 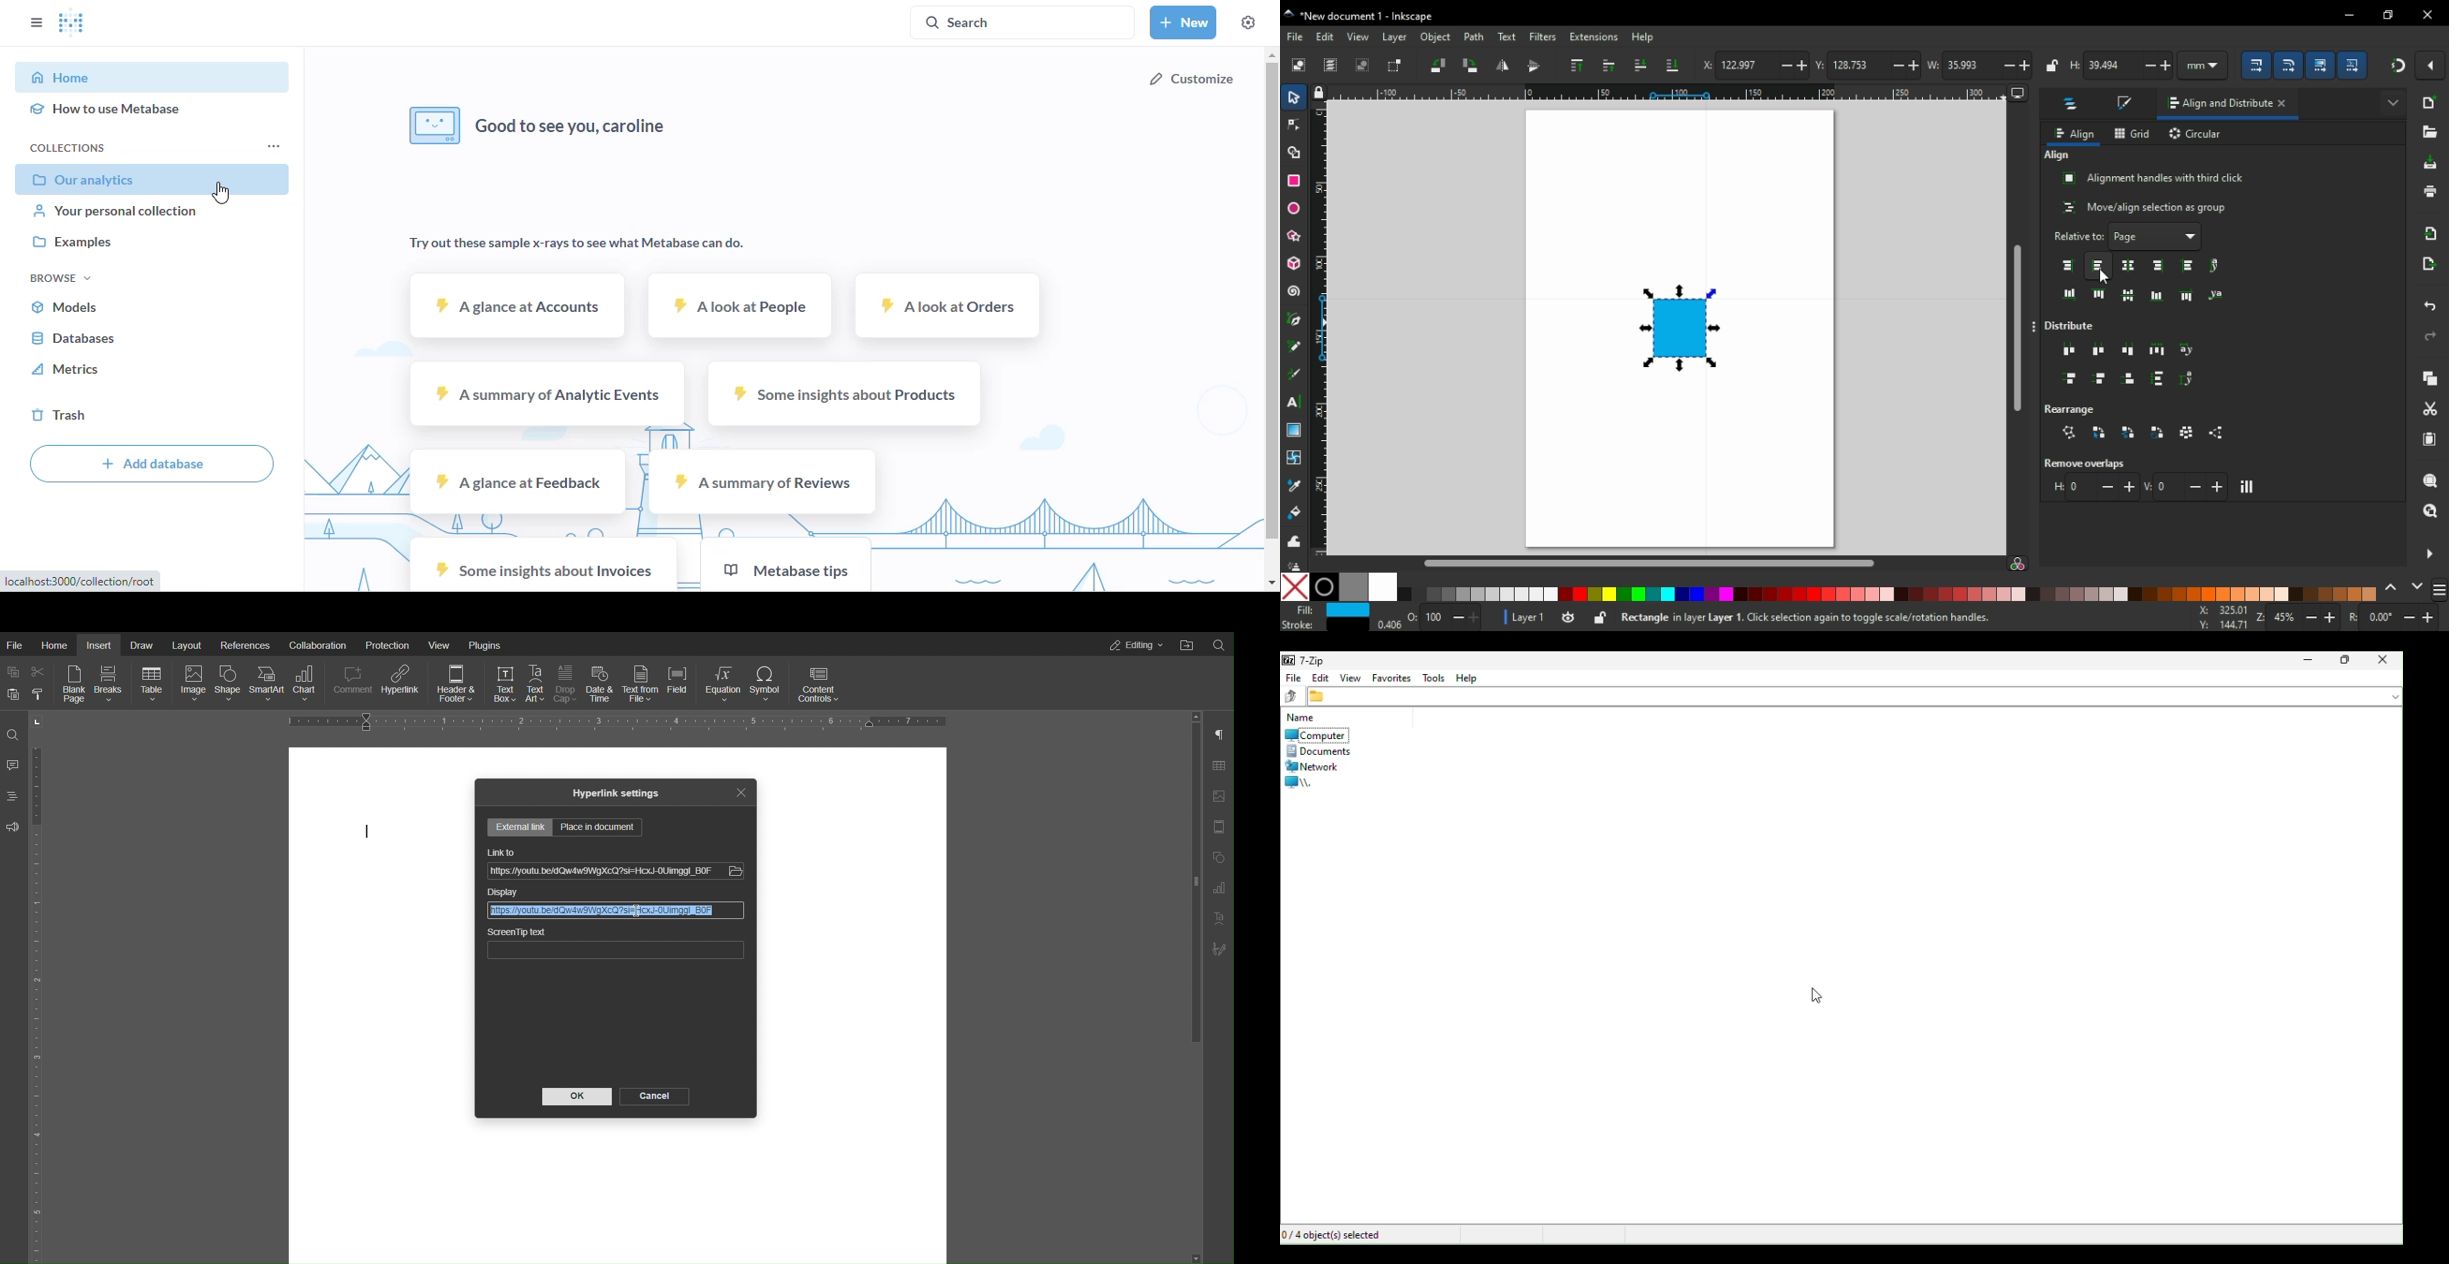 I want to click on opacity, so click(x=1430, y=619).